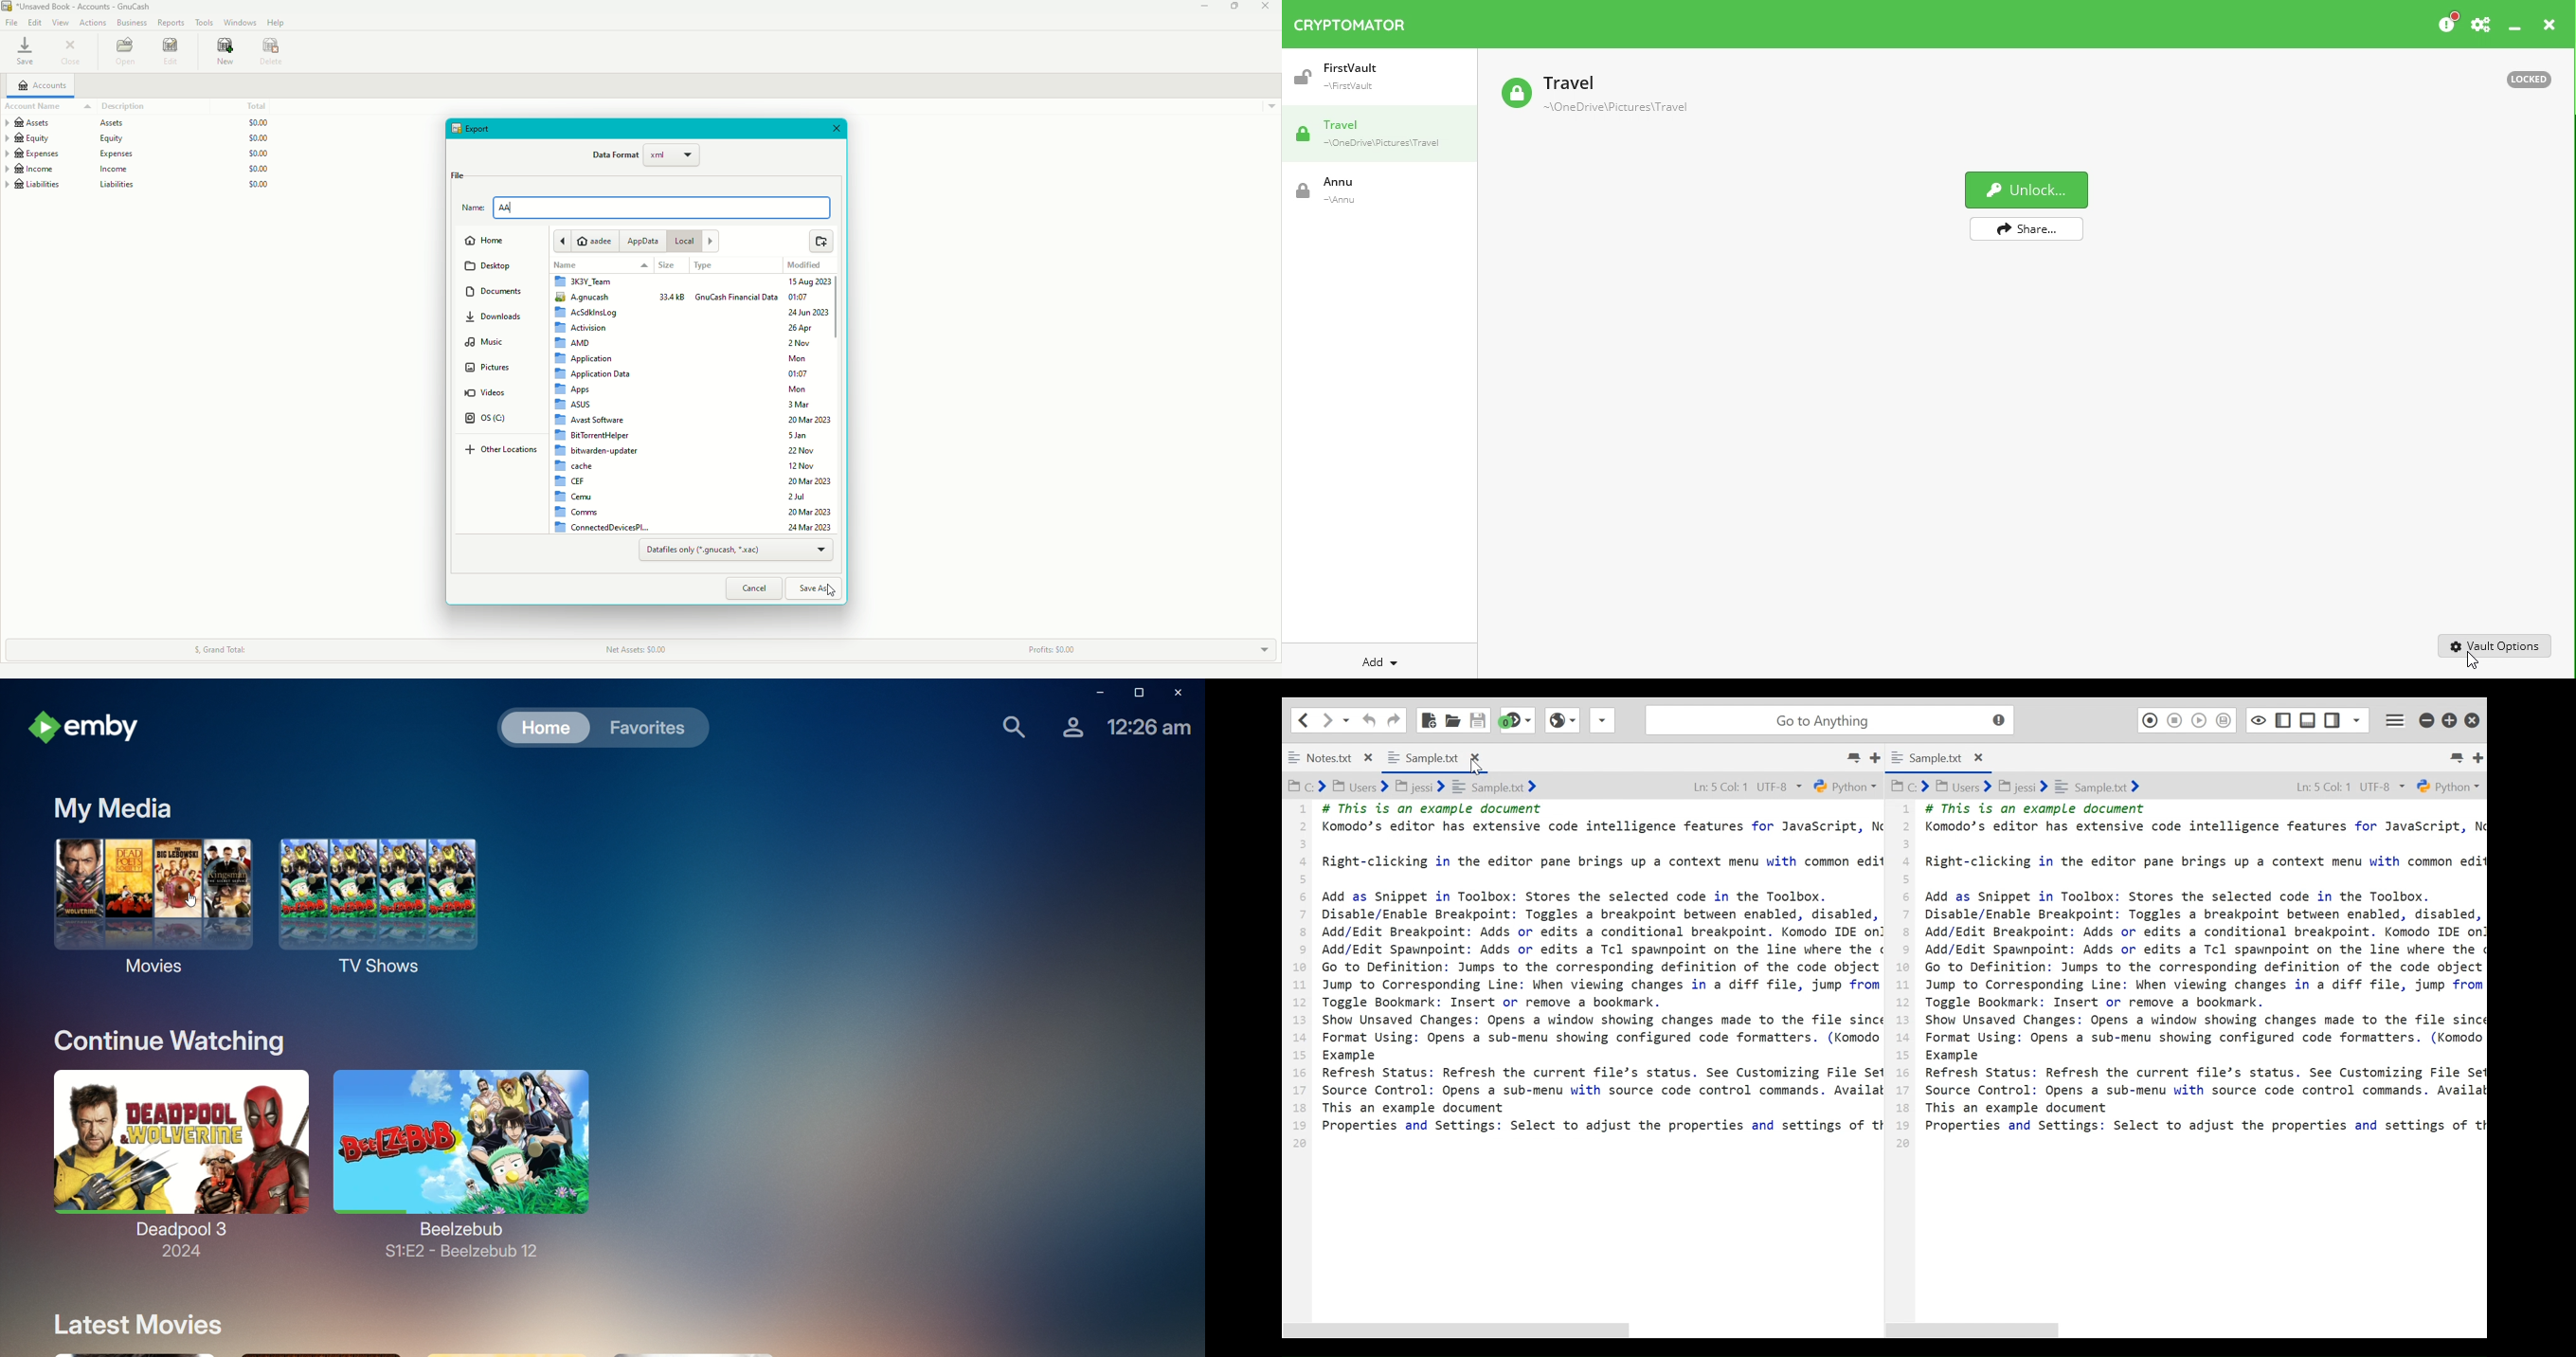 This screenshot has height=1372, width=2576. What do you see at coordinates (500, 293) in the screenshot?
I see `Documents` at bounding box center [500, 293].